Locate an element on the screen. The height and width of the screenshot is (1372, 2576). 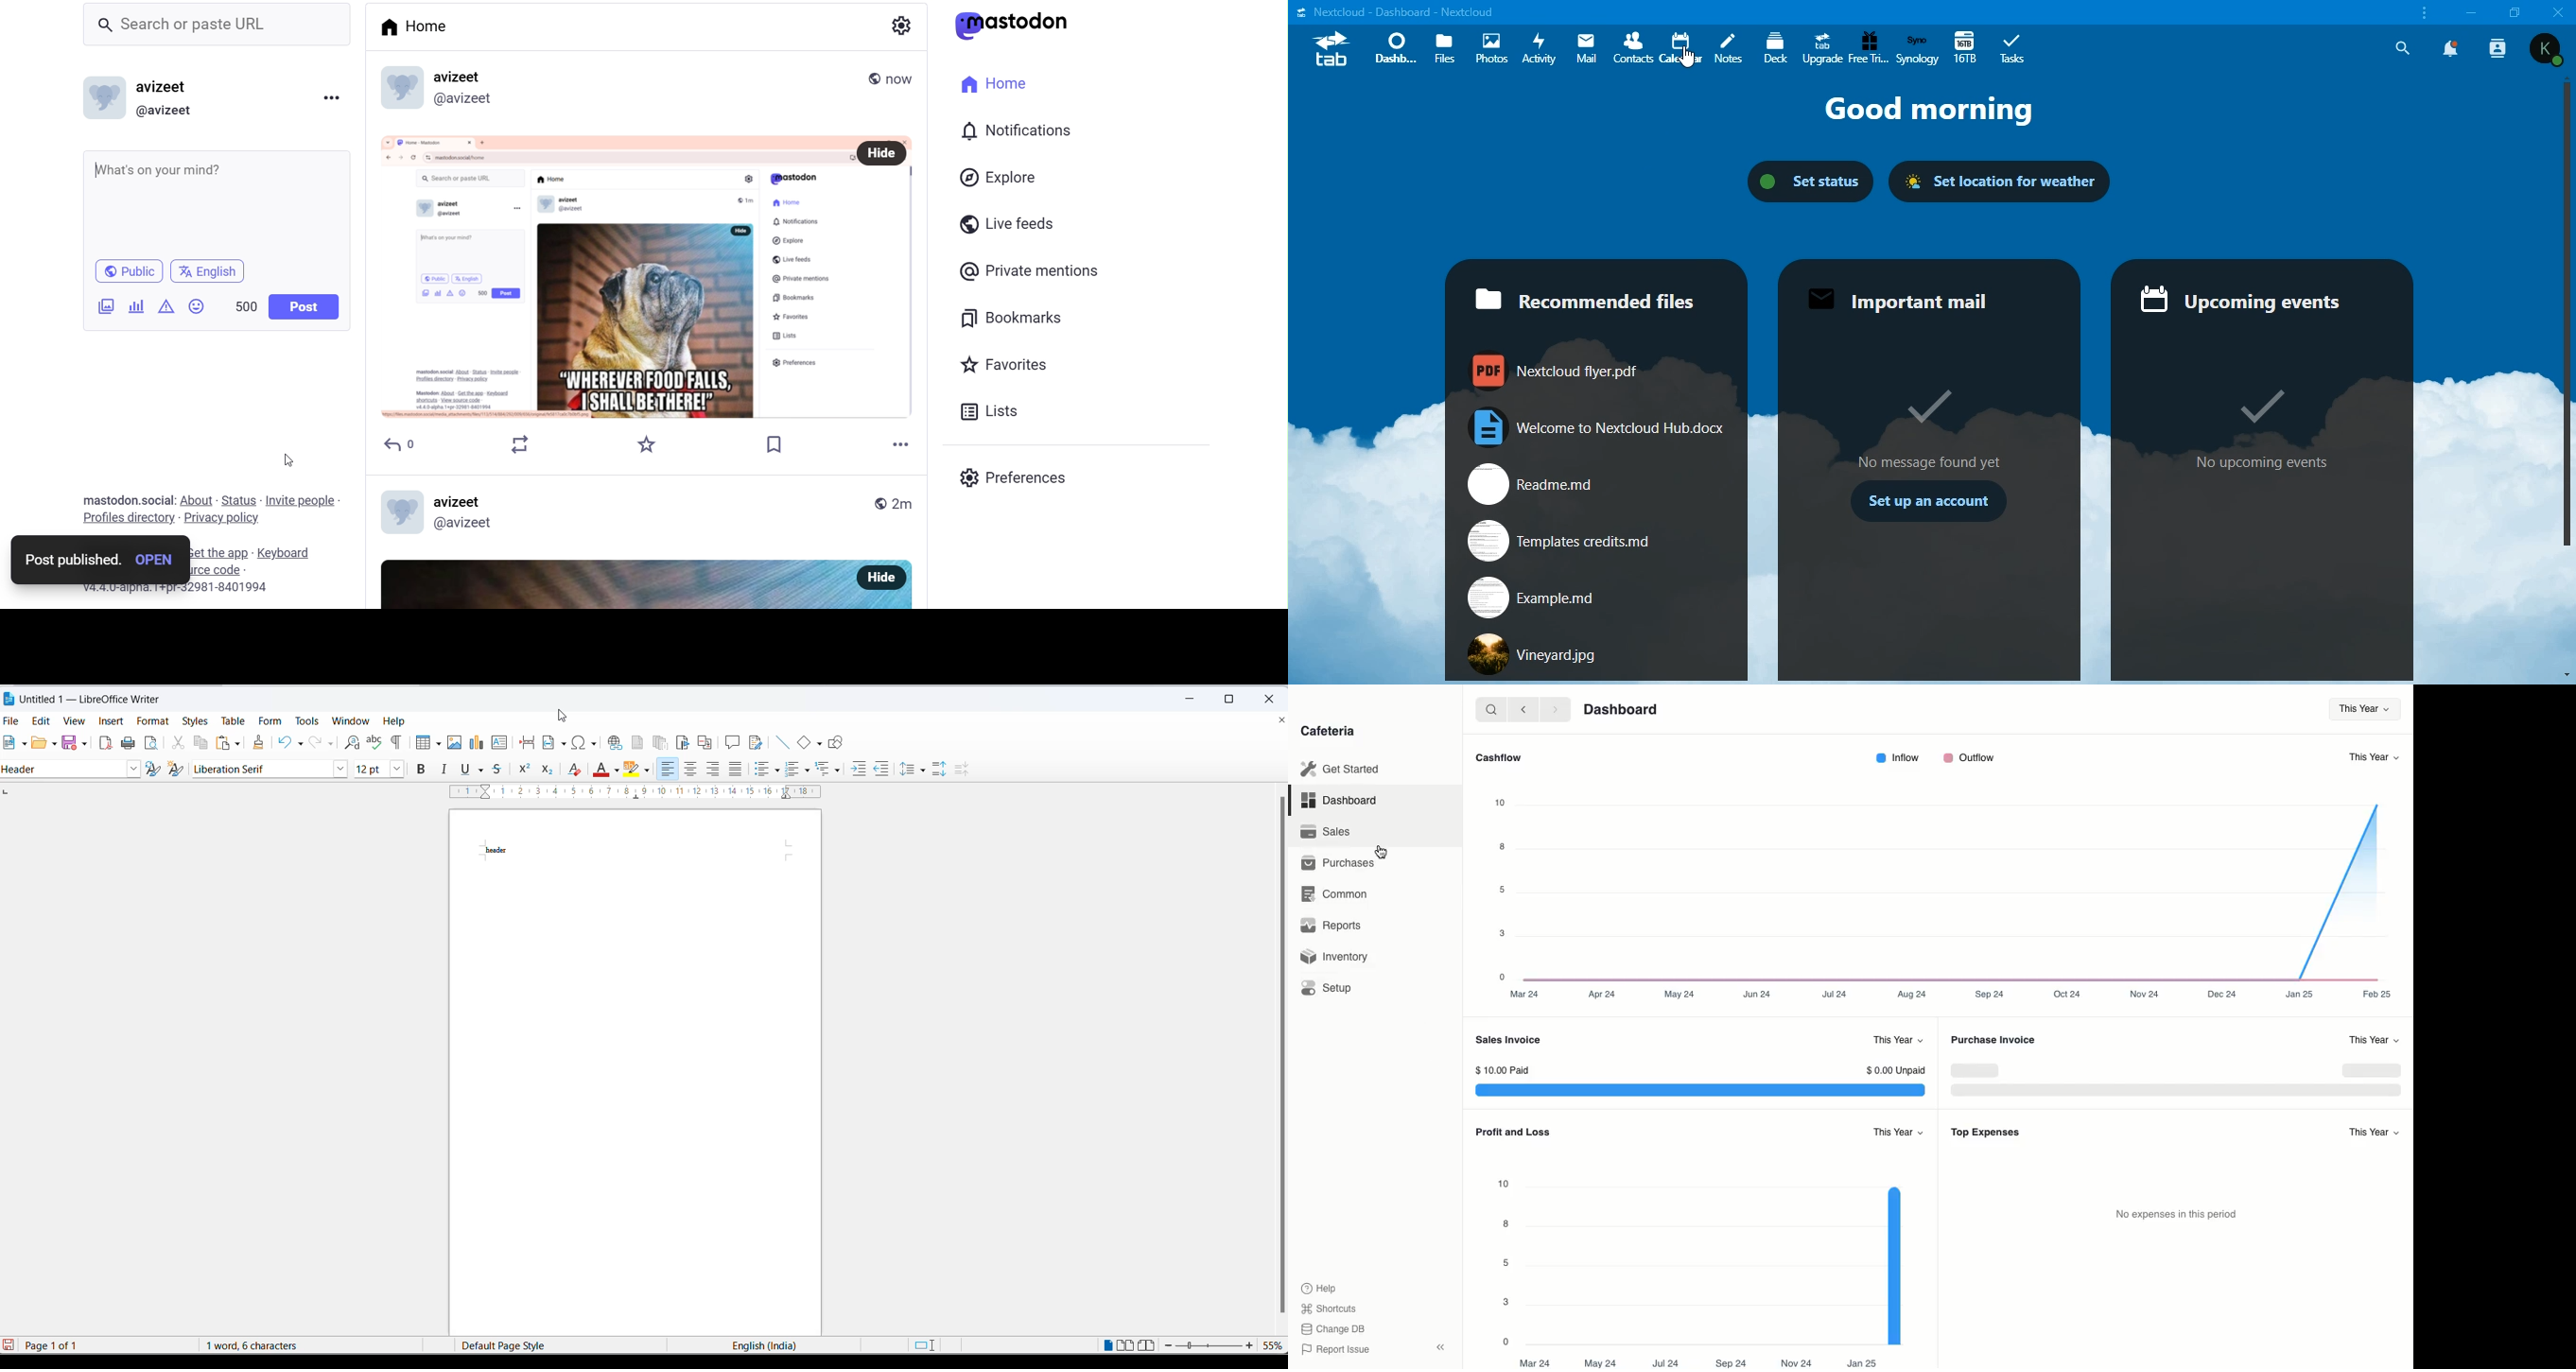
cursor is located at coordinates (1381, 849).